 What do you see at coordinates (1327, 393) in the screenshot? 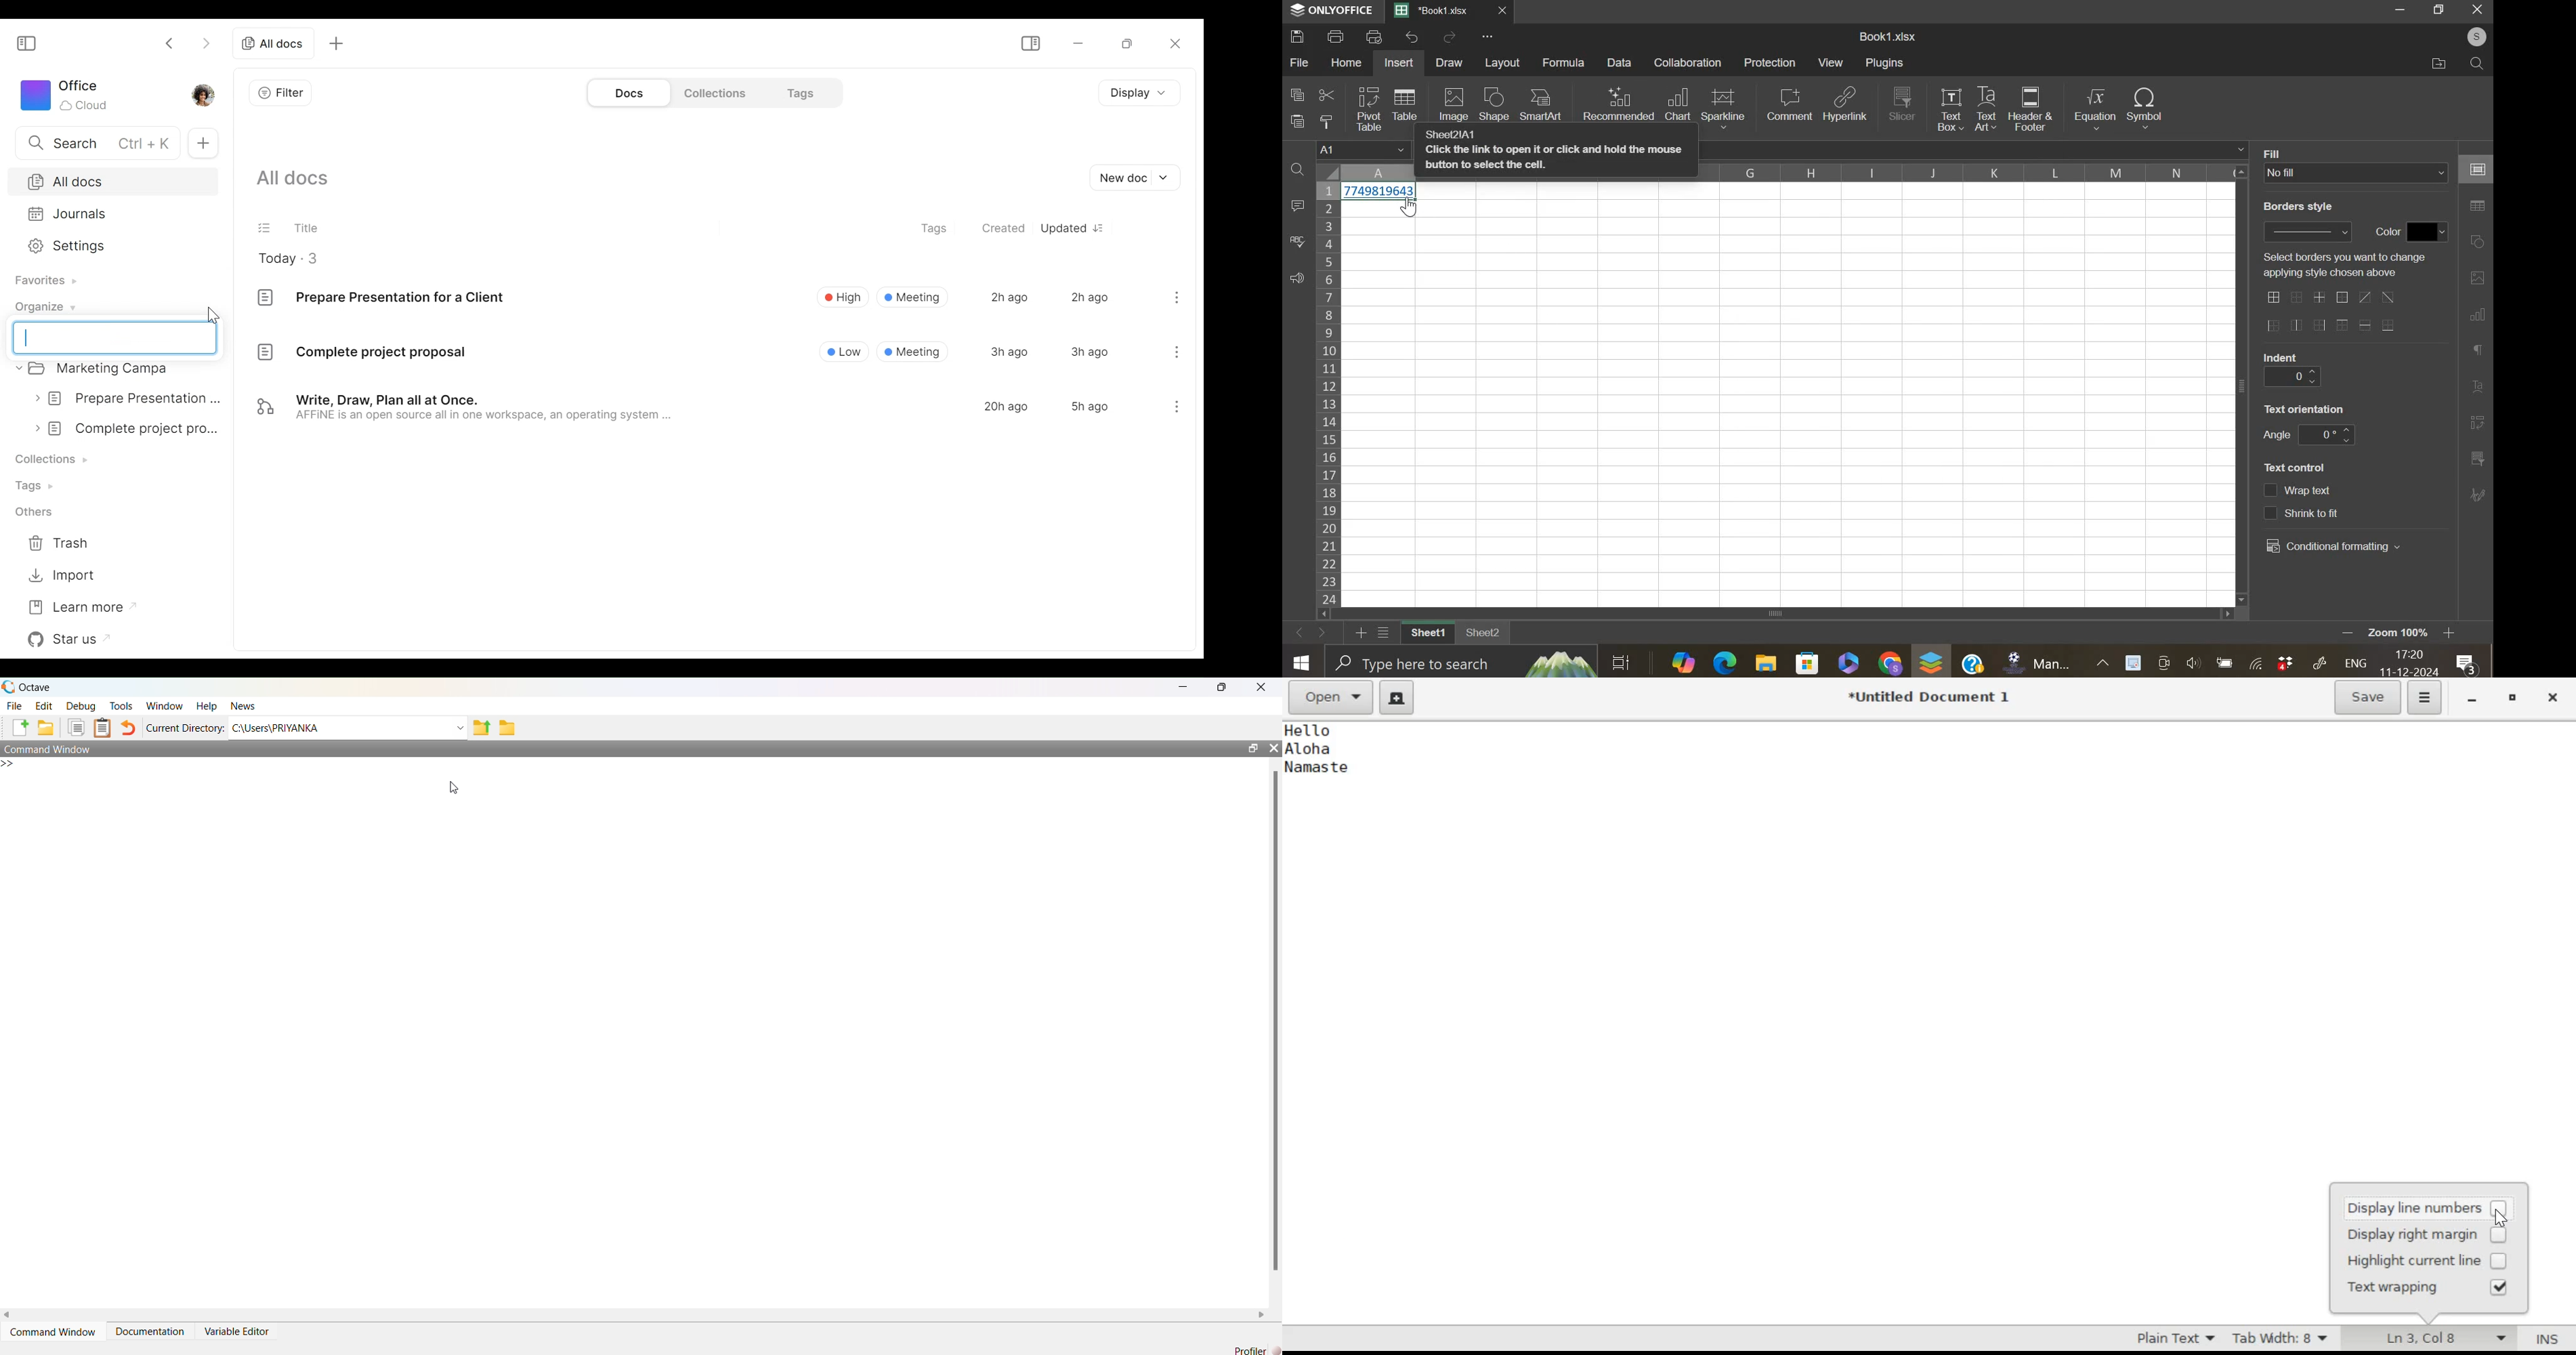
I see `row` at bounding box center [1327, 393].